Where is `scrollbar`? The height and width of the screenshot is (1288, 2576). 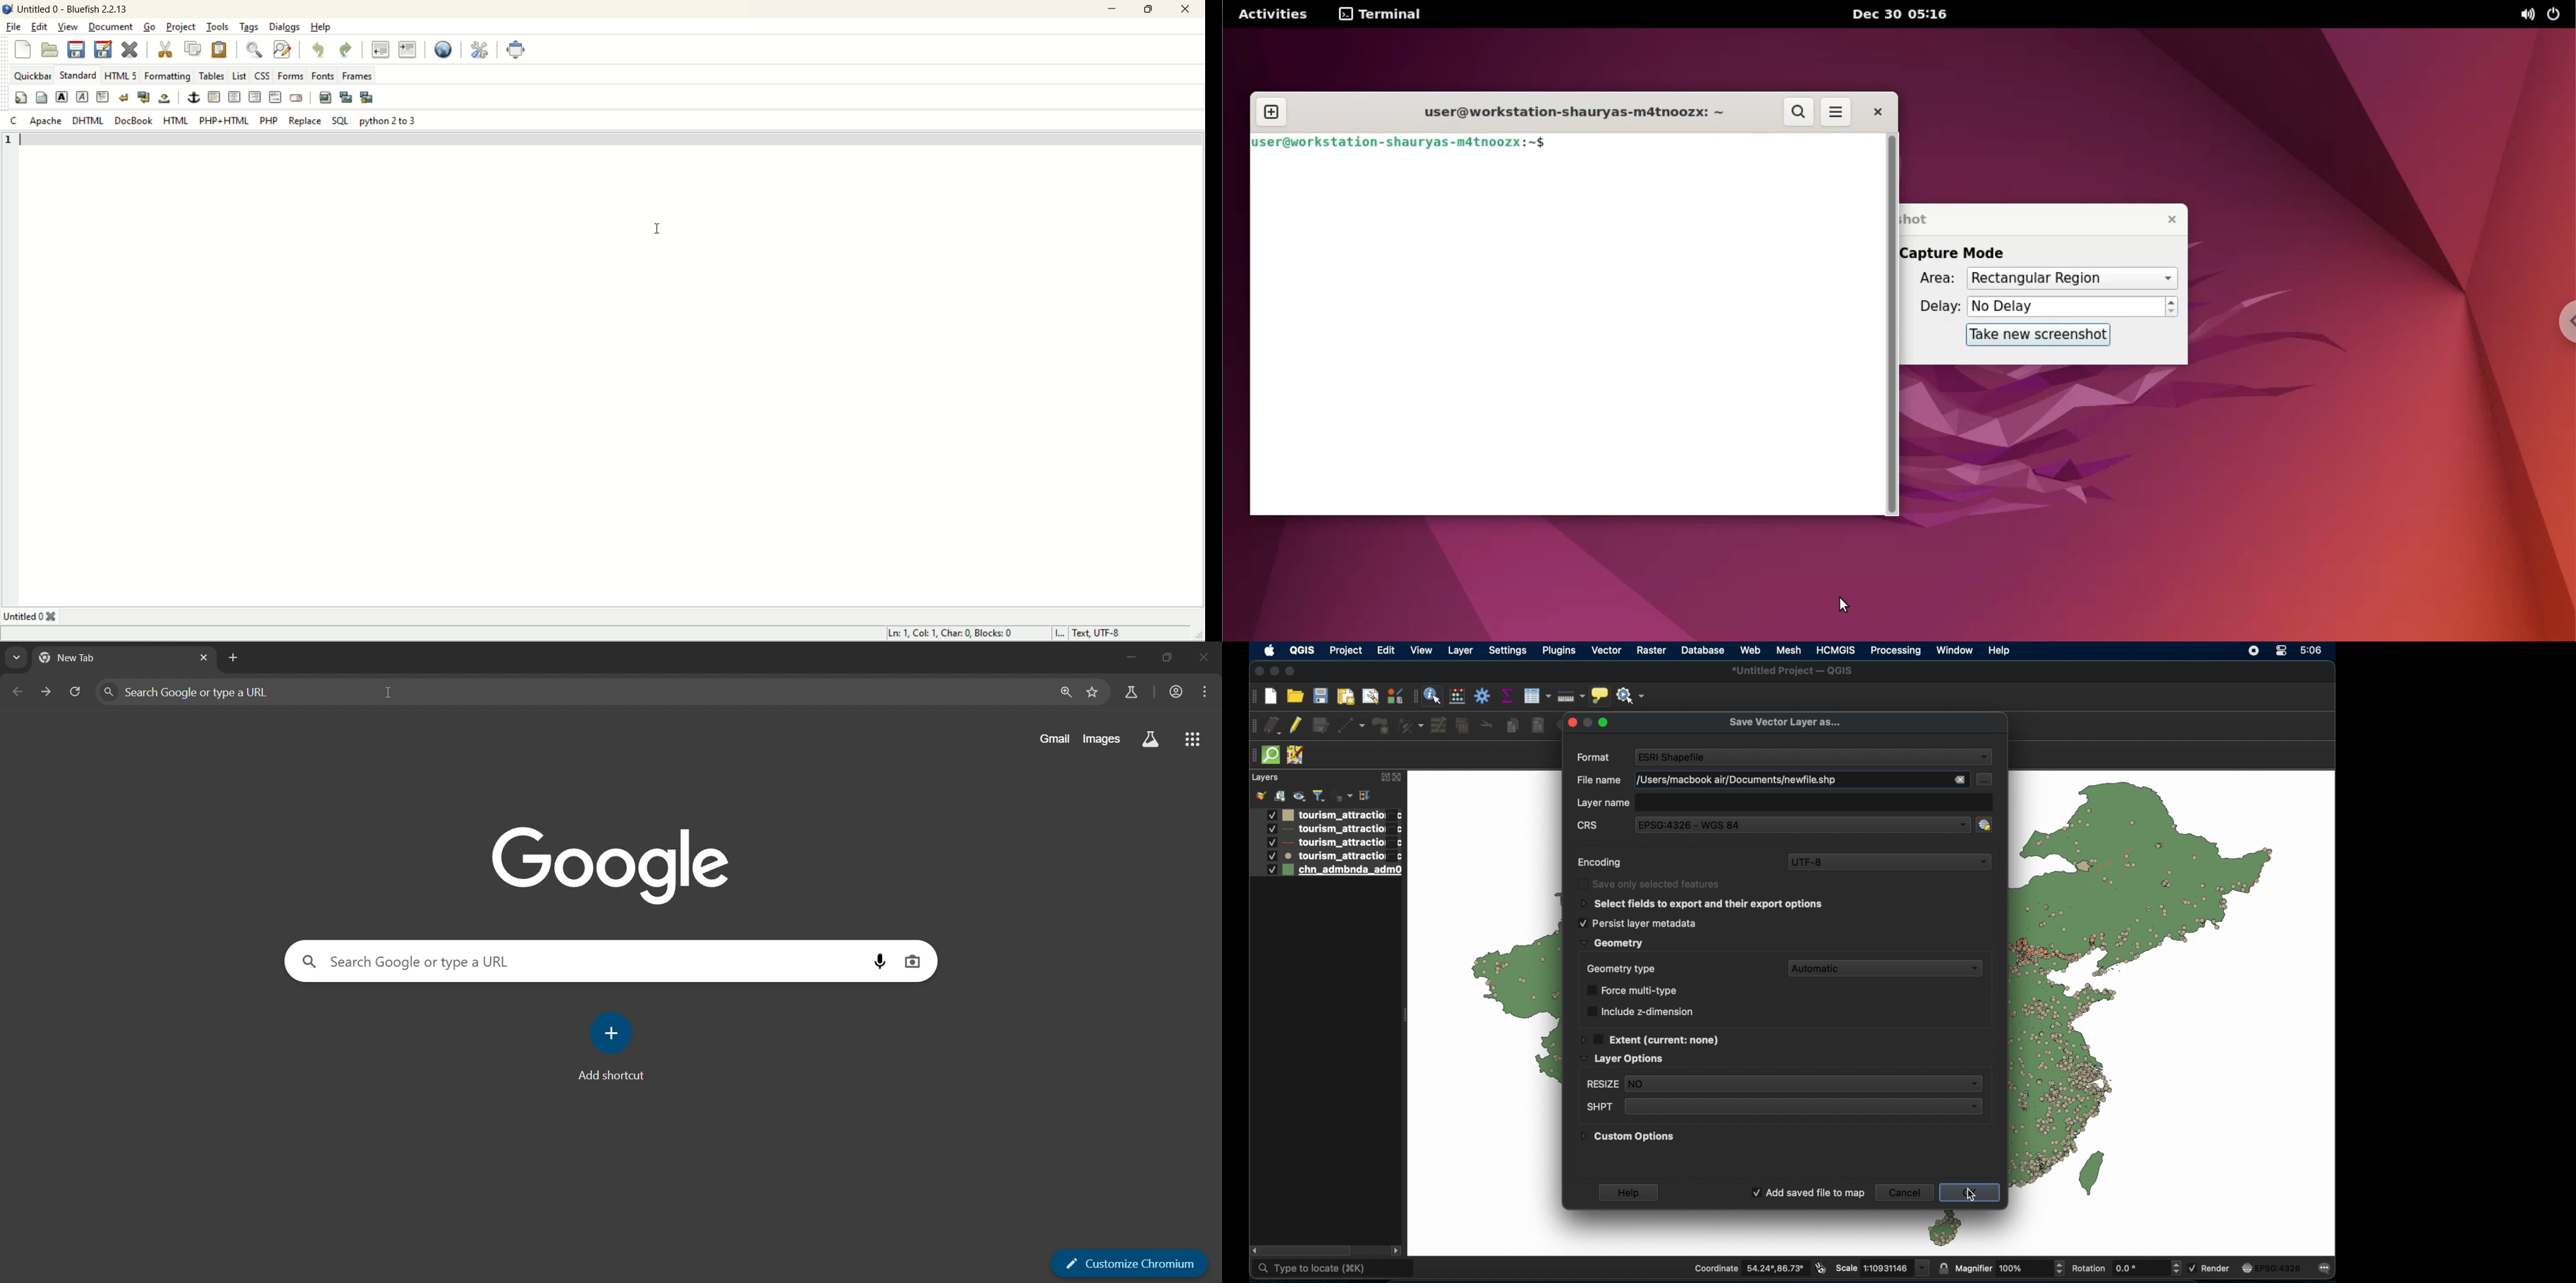
scrollbar is located at coordinates (1896, 325).